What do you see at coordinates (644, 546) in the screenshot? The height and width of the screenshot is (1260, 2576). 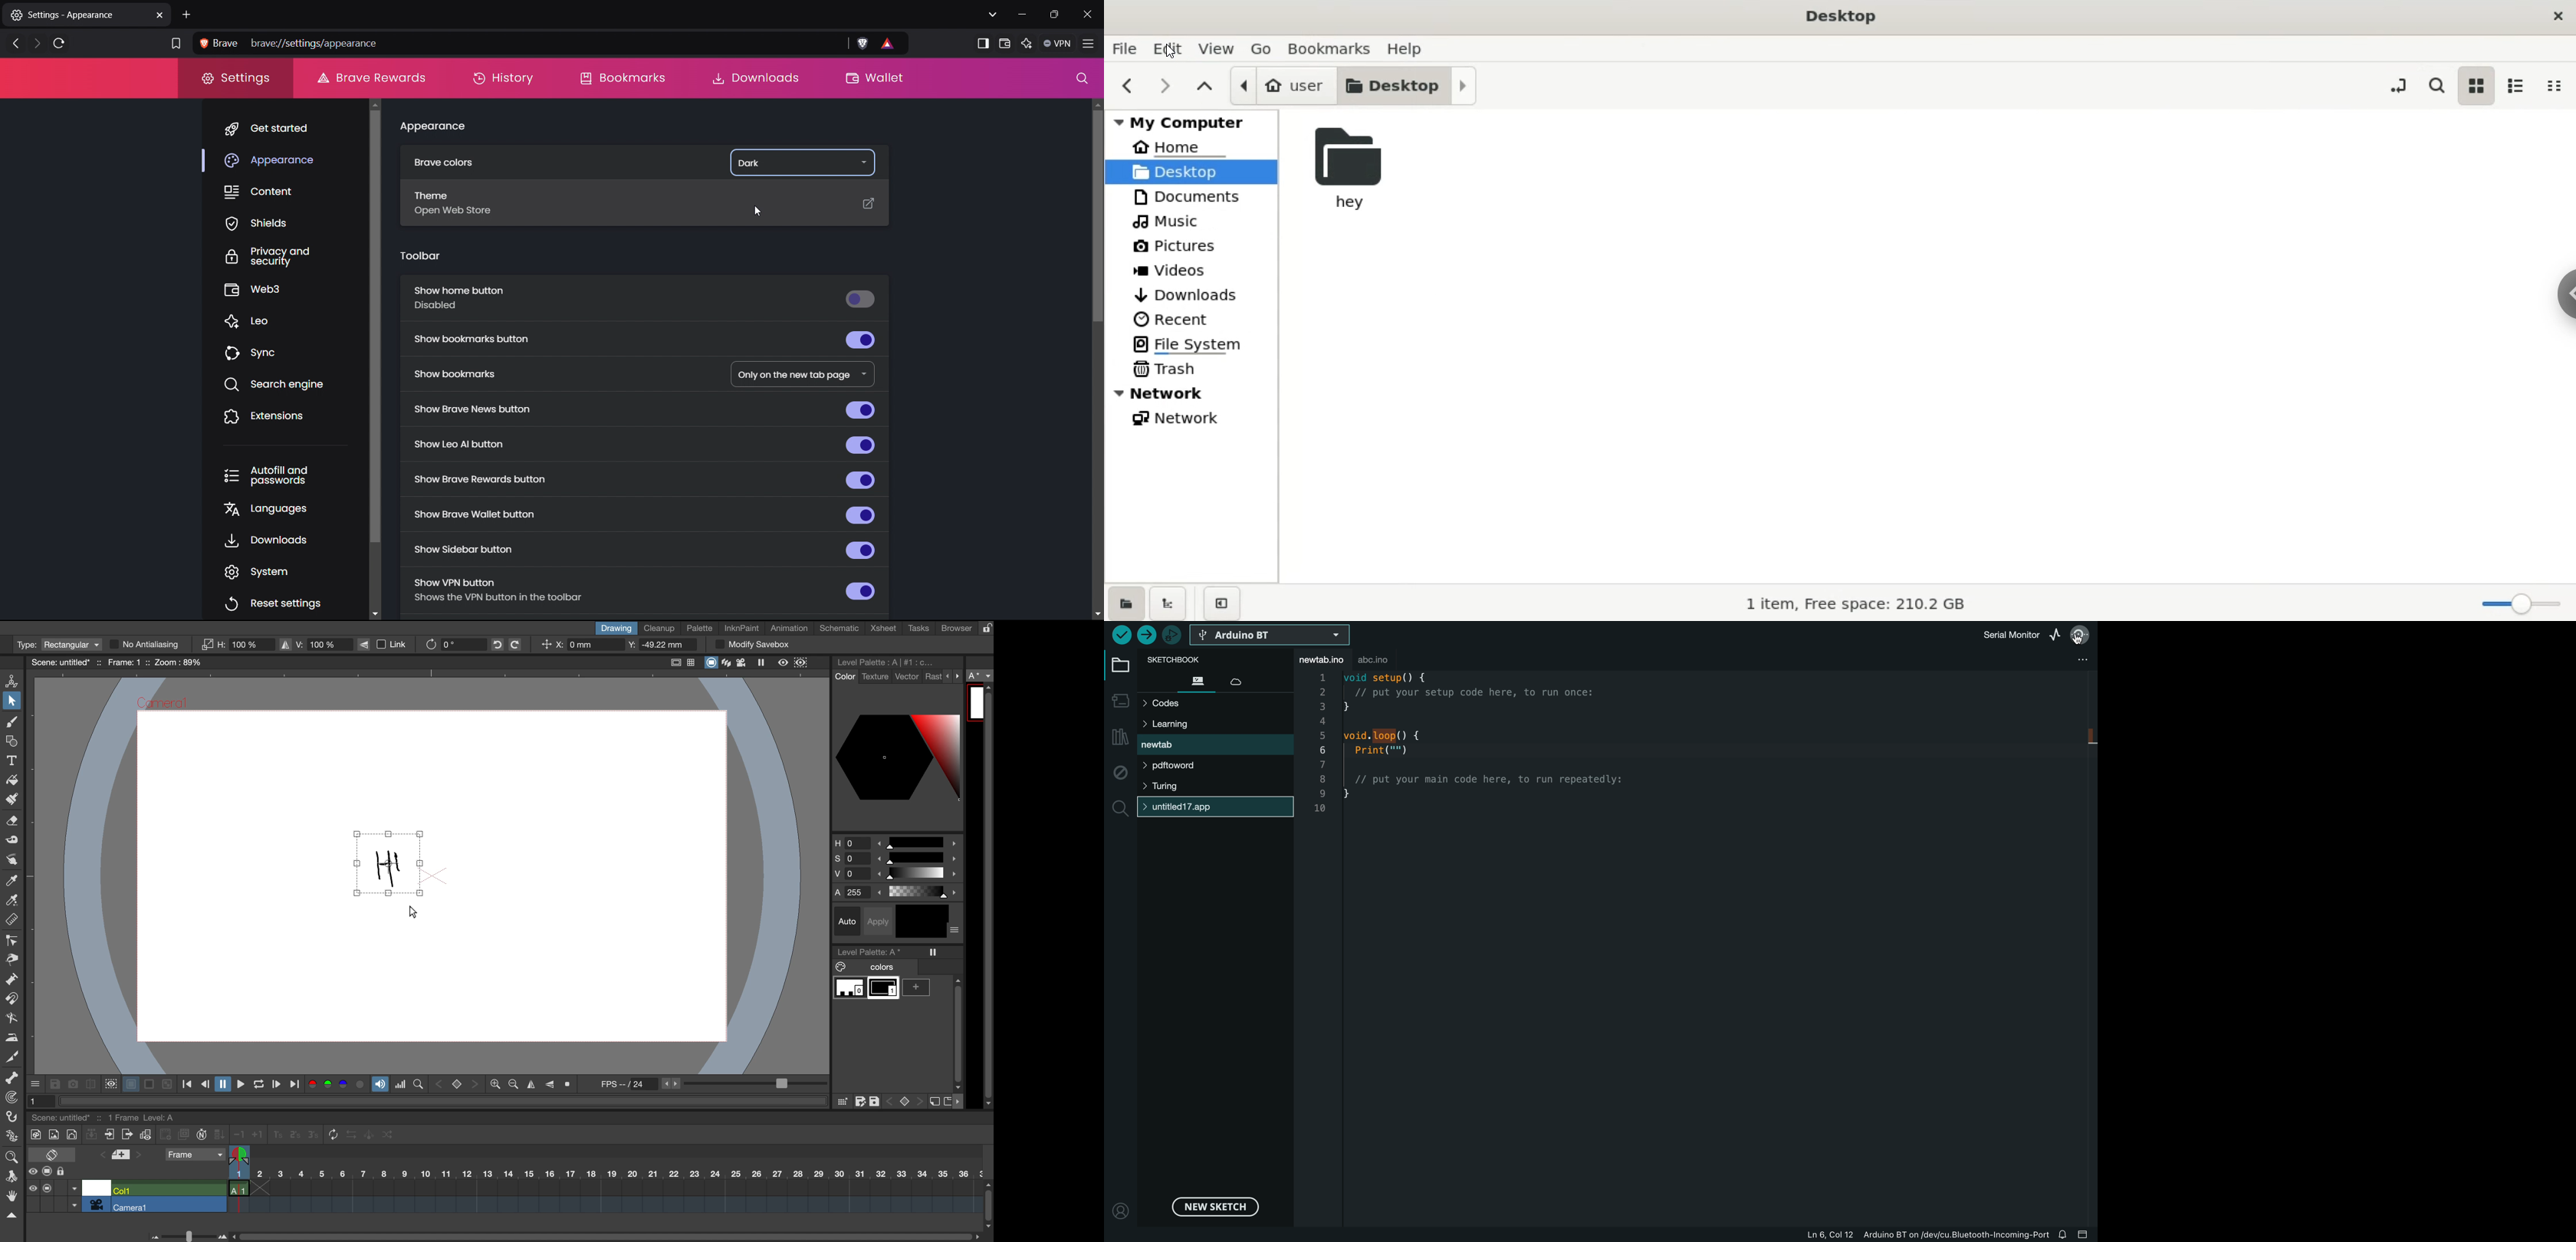 I see `show sidebar button` at bounding box center [644, 546].